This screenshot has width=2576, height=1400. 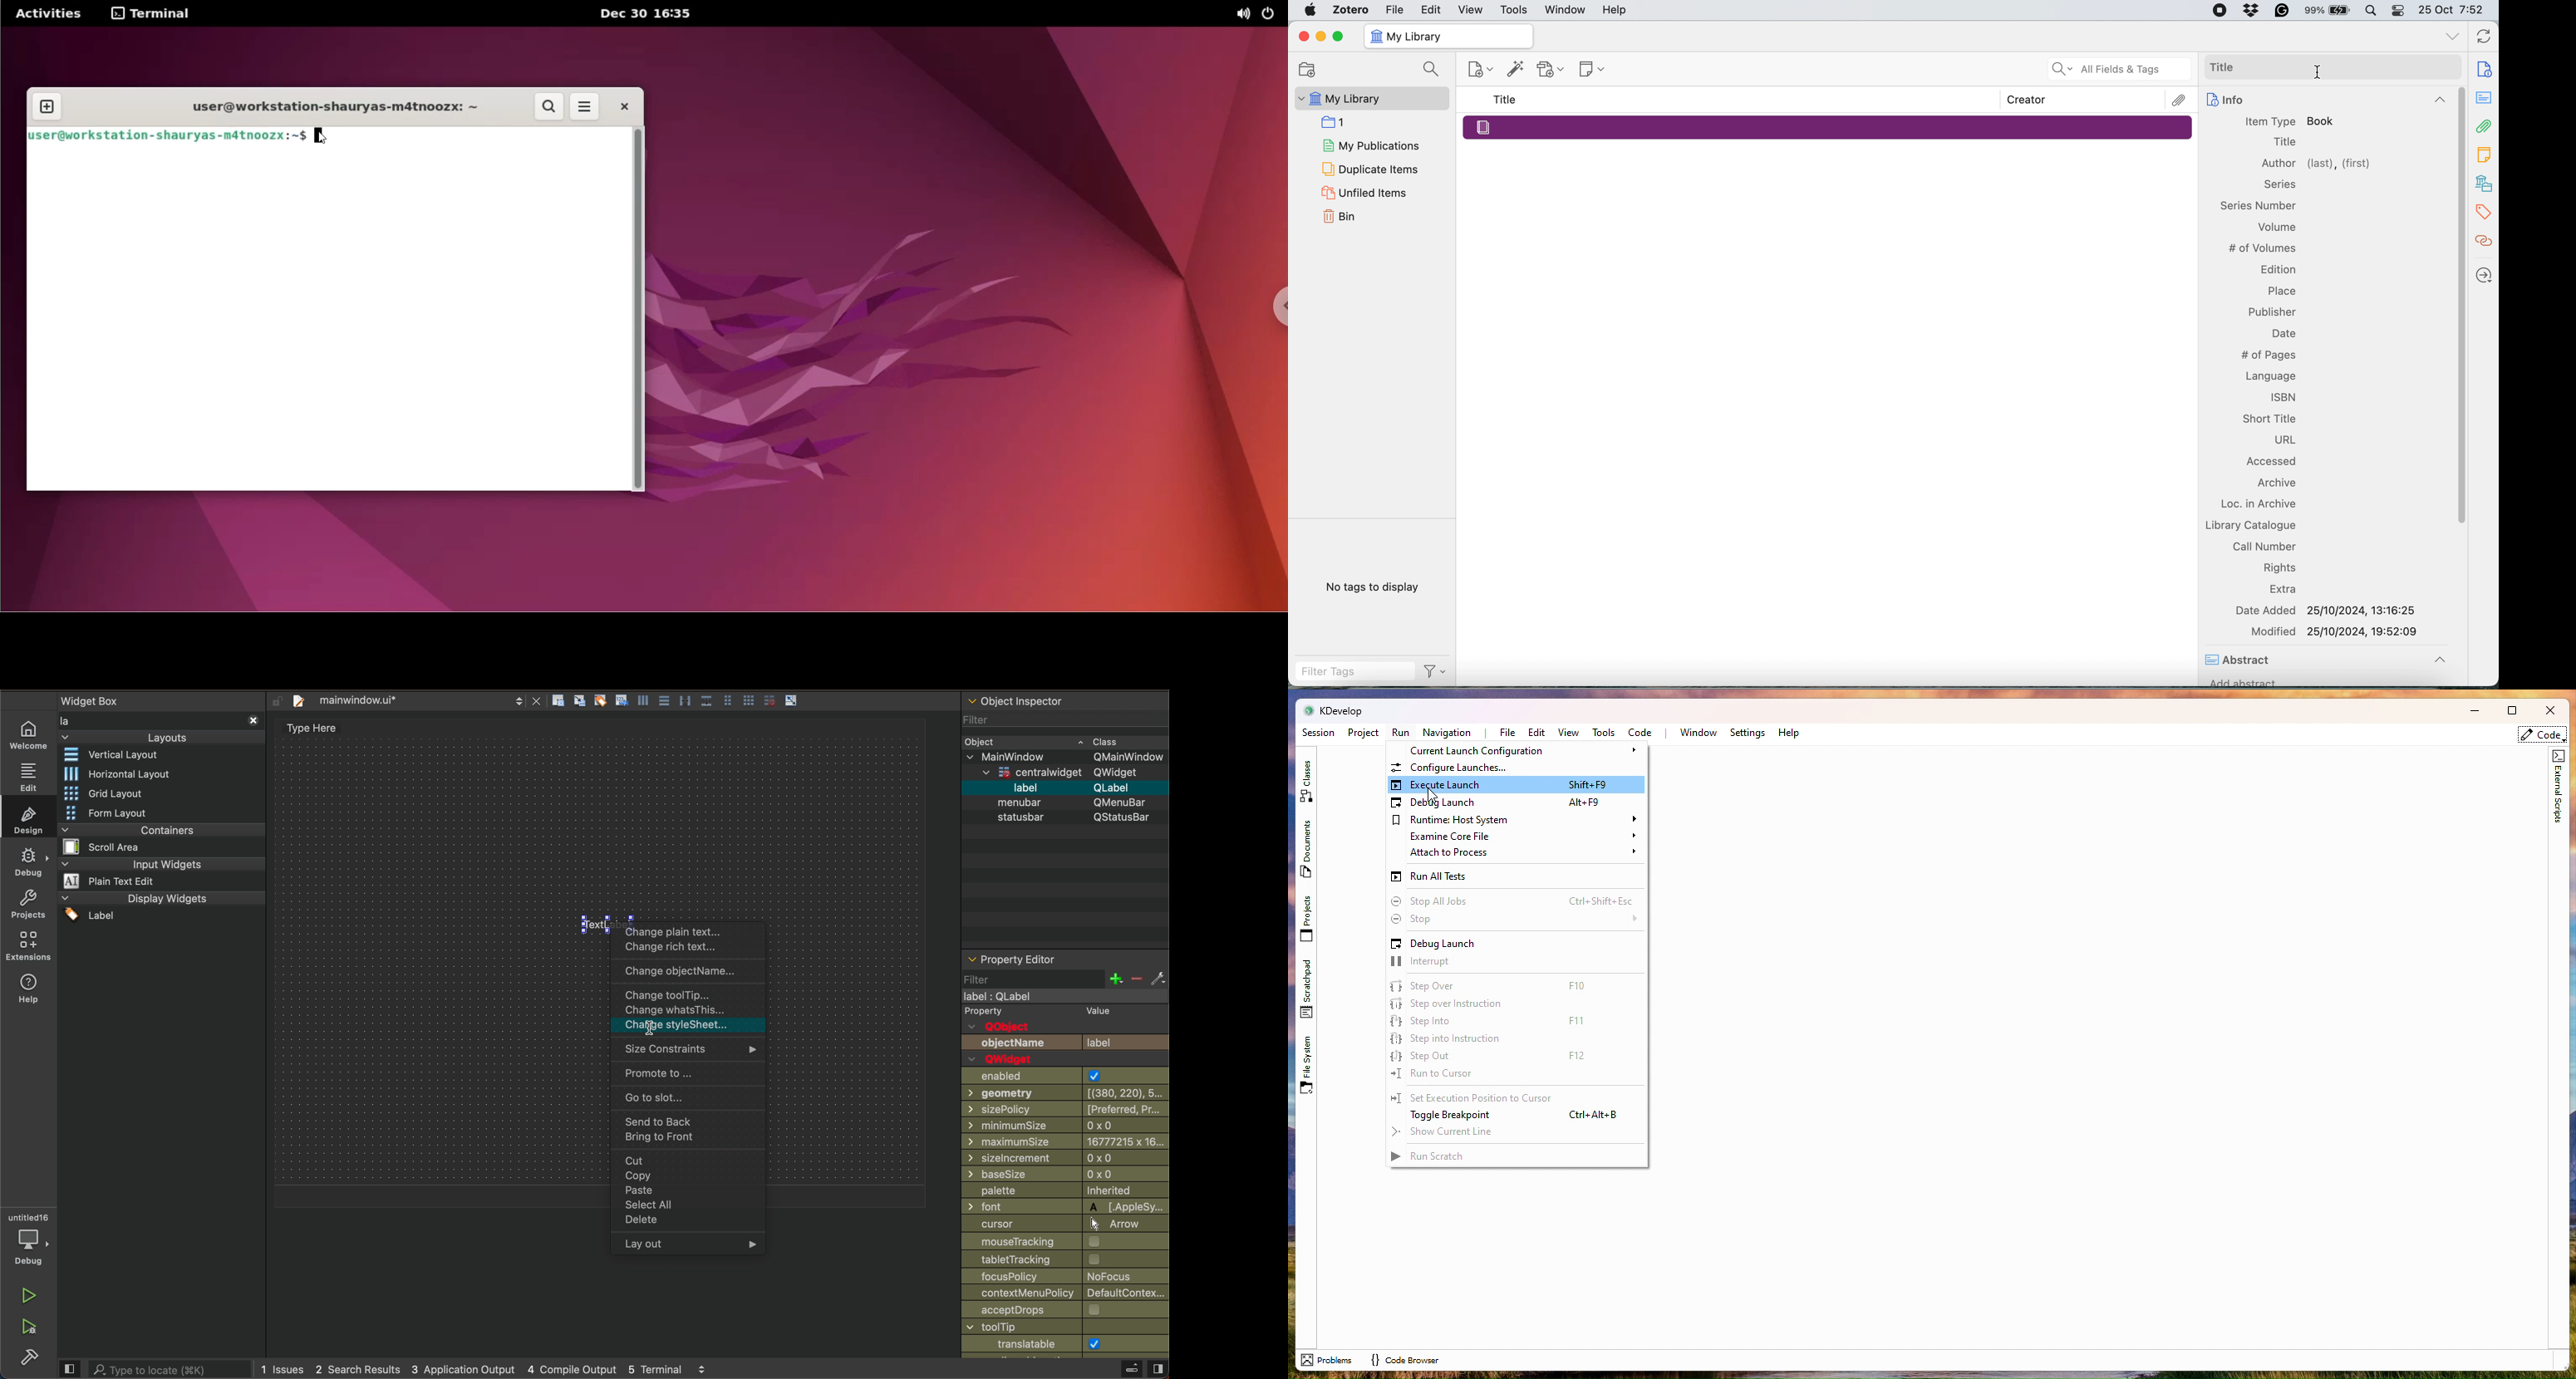 What do you see at coordinates (1517, 1115) in the screenshot?
I see `Toggle breakpoint` at bounding box center [1517, 1115].